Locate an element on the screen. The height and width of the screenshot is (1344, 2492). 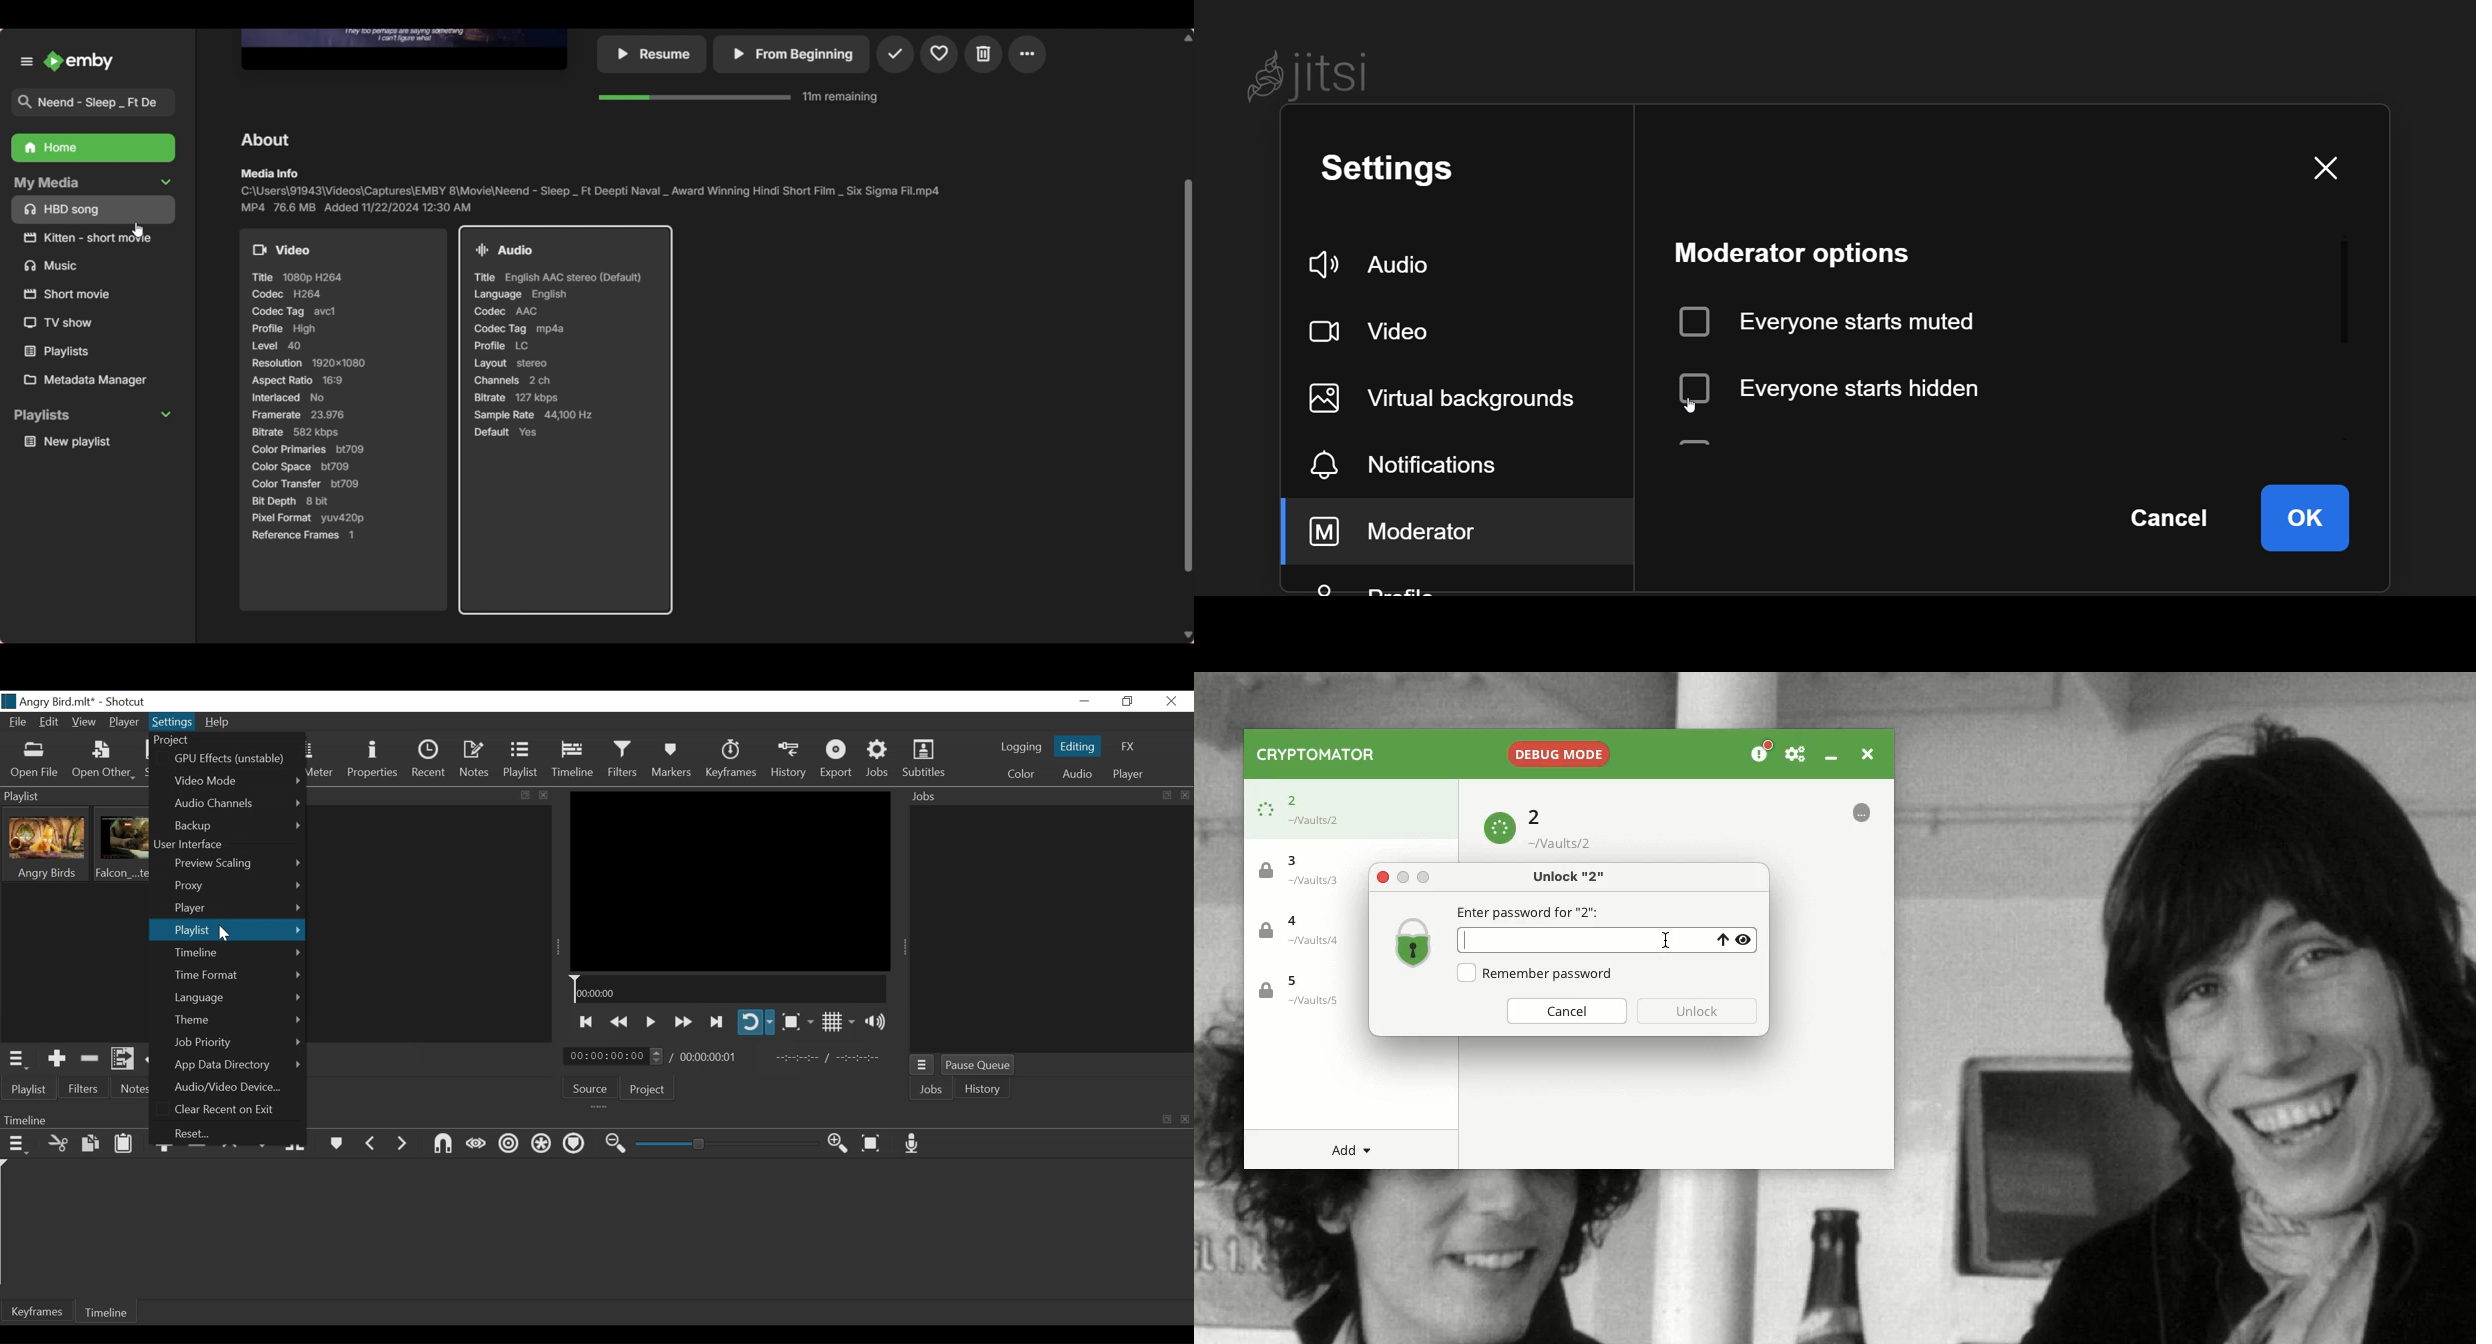
Language is located at coordinates (238, 997).